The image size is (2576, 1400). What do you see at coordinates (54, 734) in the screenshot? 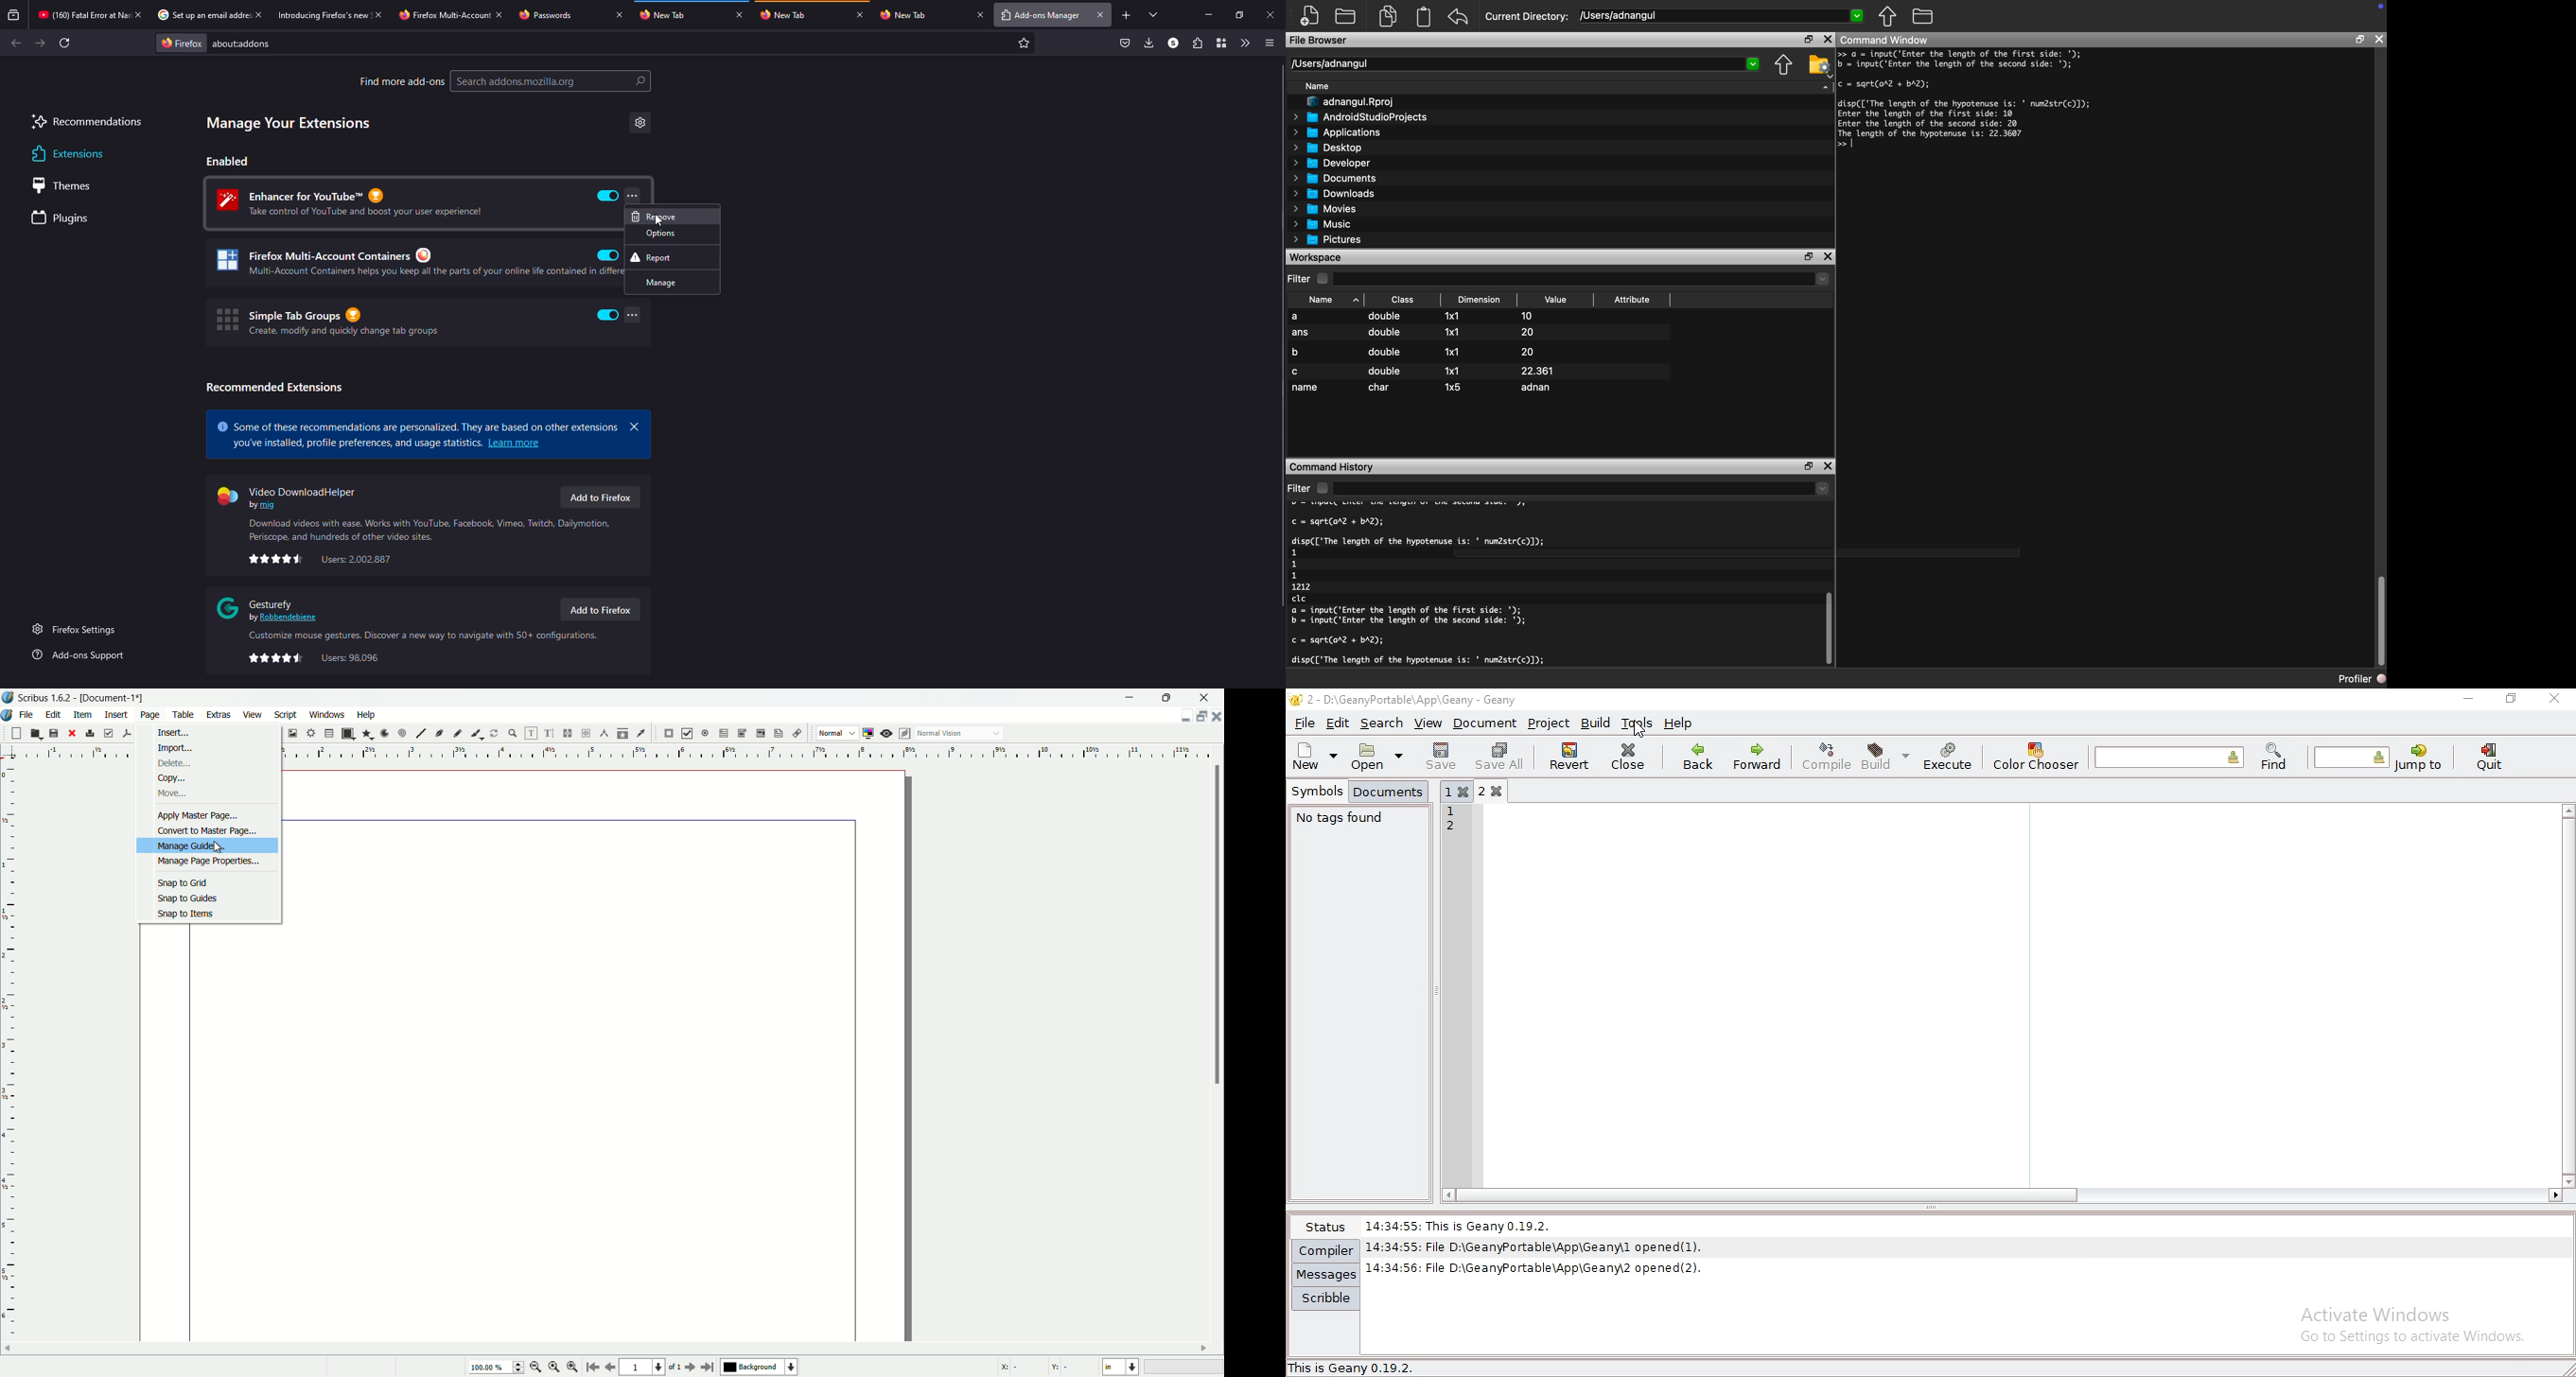
I see `save` at bounding box center [54, 734].